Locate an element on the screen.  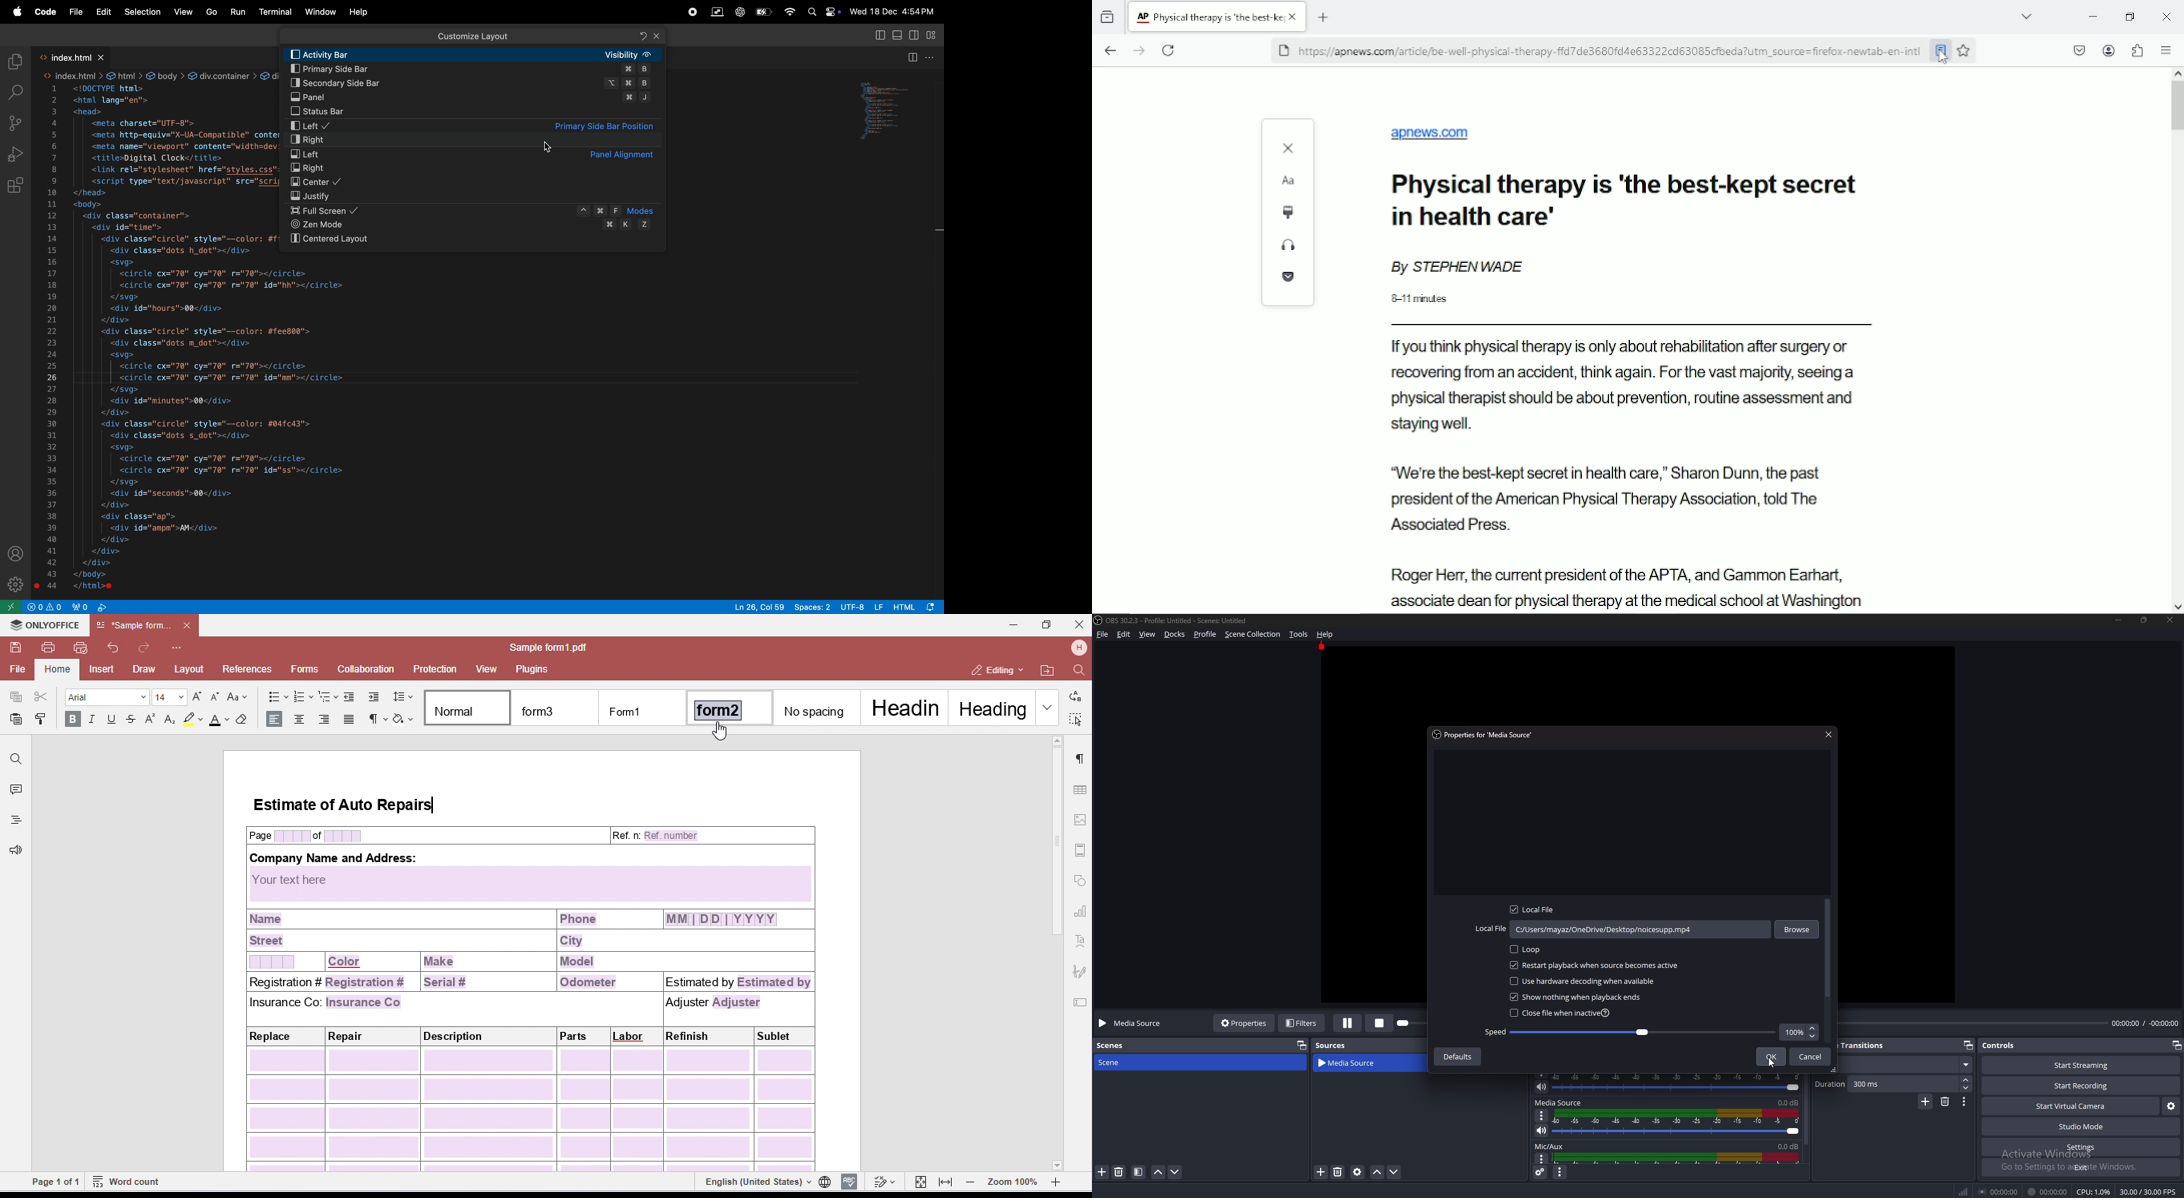
cursor is located at coordinates (1771, 1063).